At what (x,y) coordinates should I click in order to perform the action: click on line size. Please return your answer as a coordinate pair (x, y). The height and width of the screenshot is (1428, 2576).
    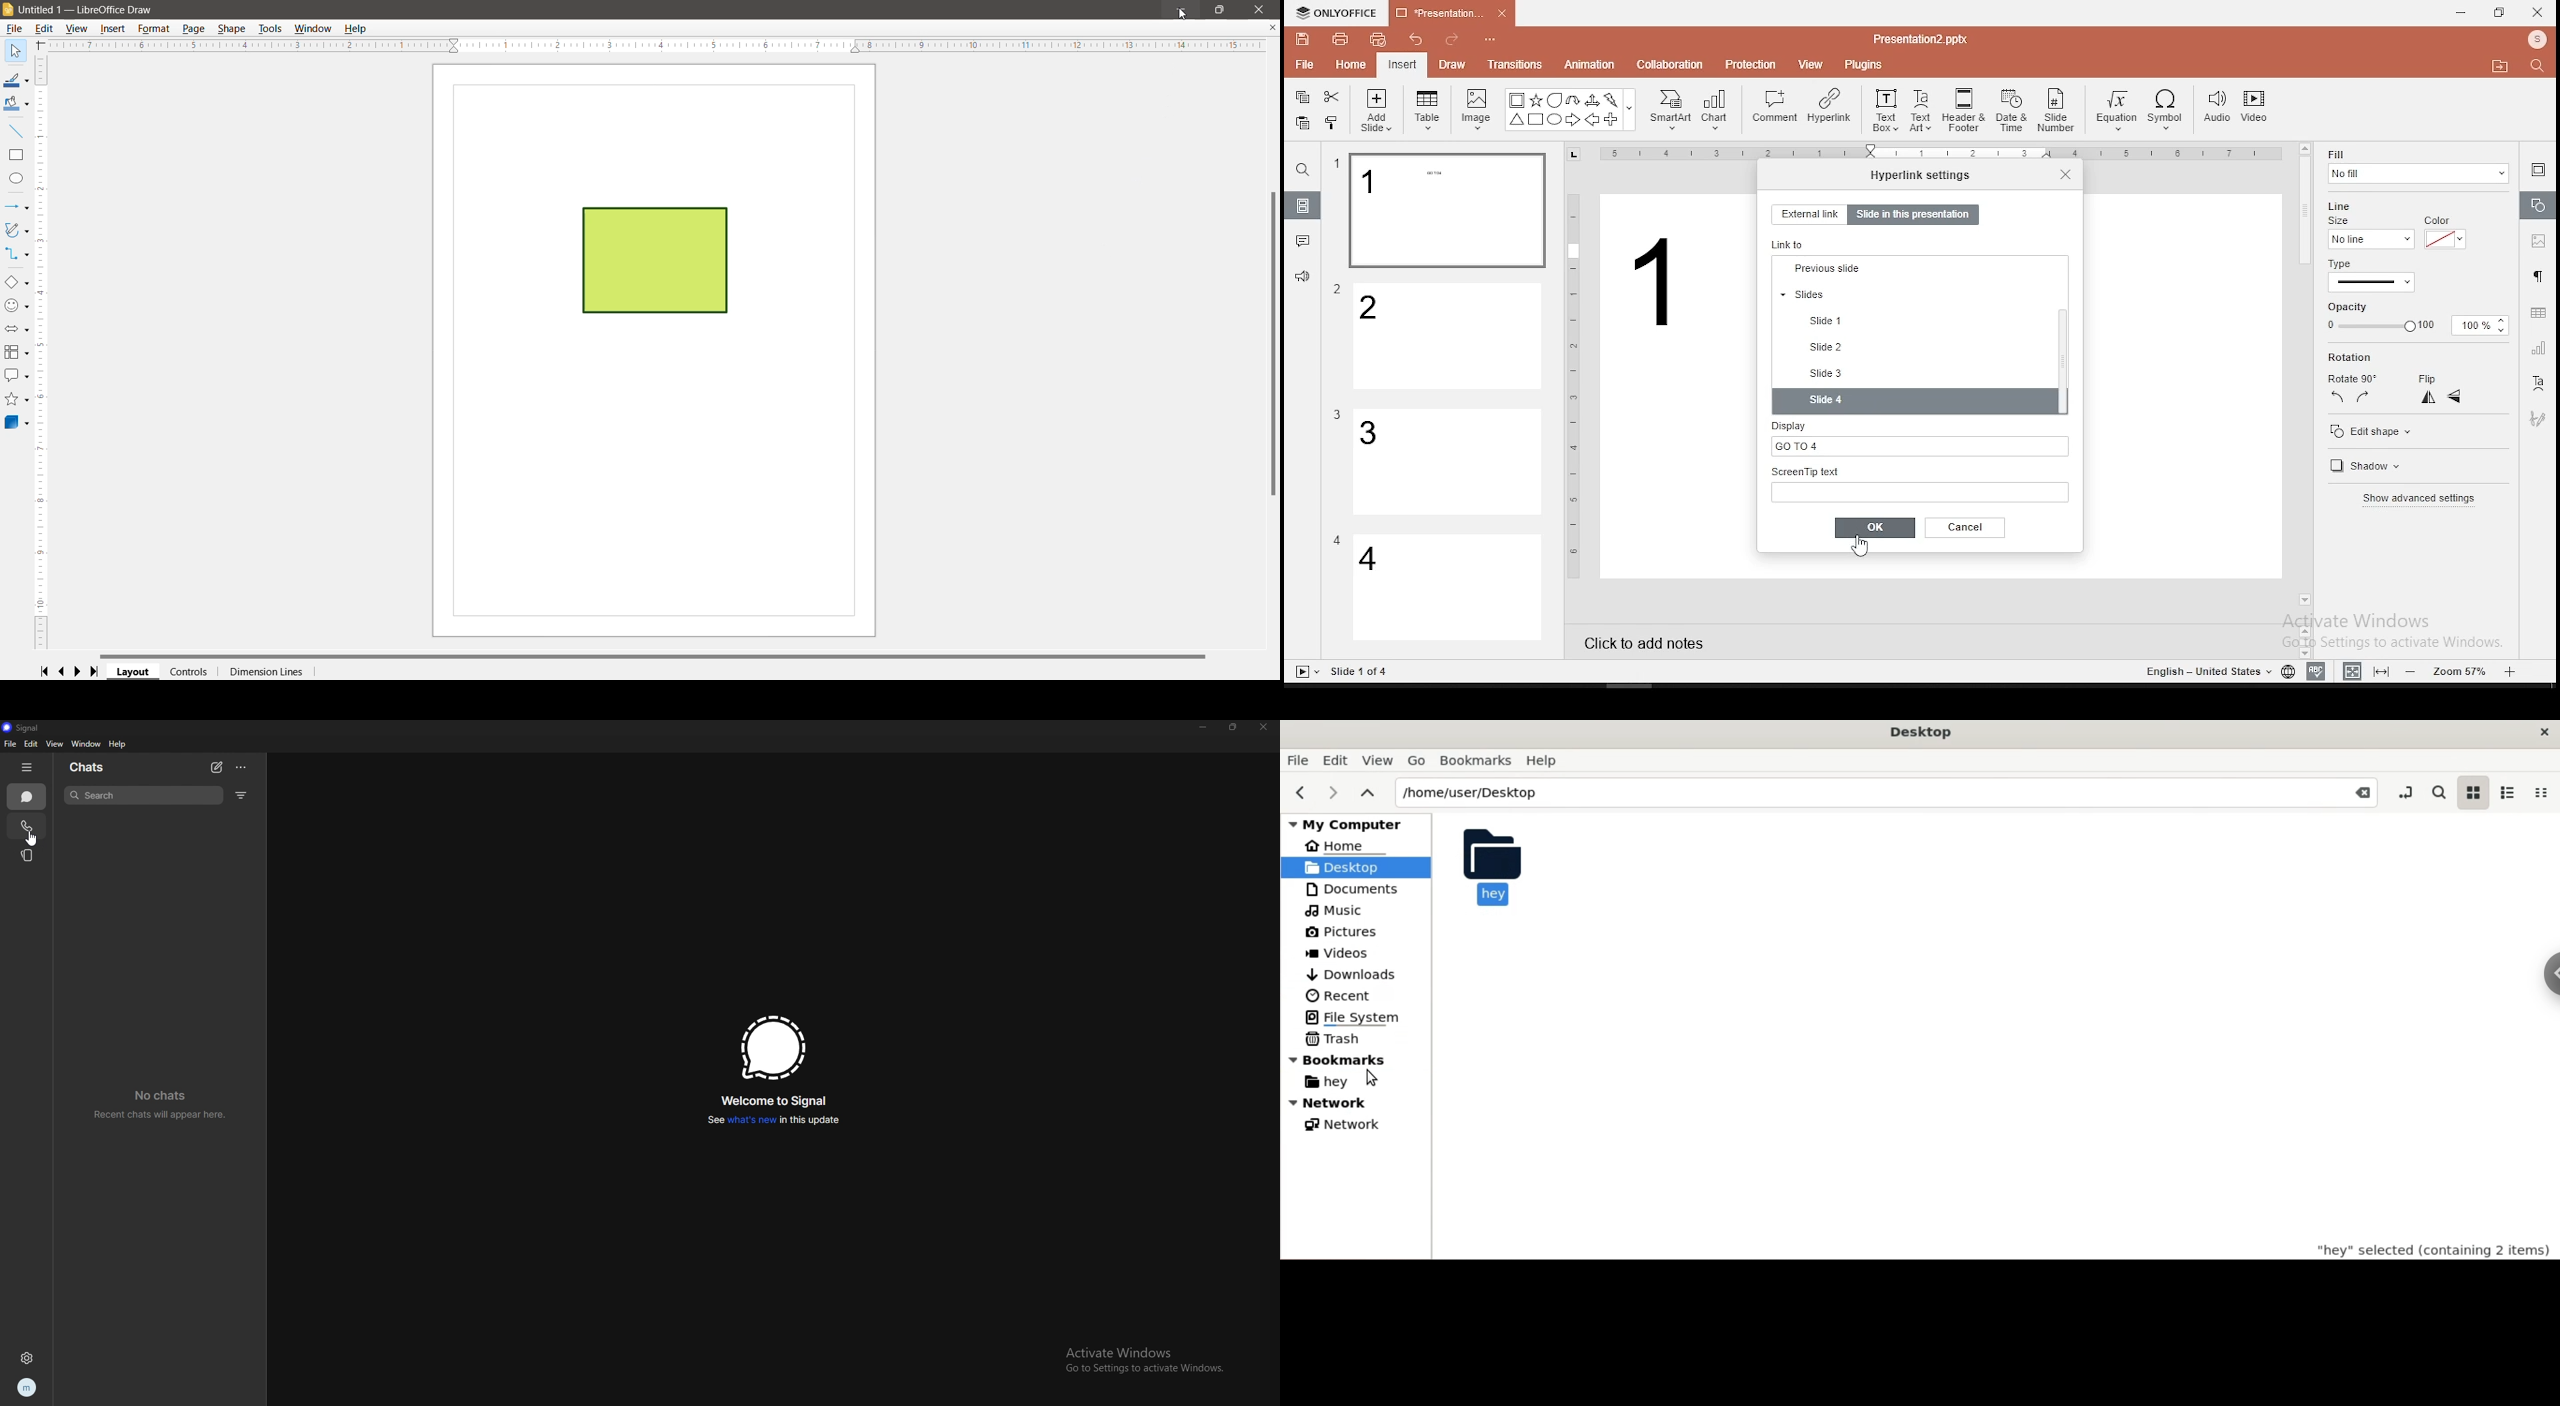
    Looking at the image, I should click on (2370, 238).